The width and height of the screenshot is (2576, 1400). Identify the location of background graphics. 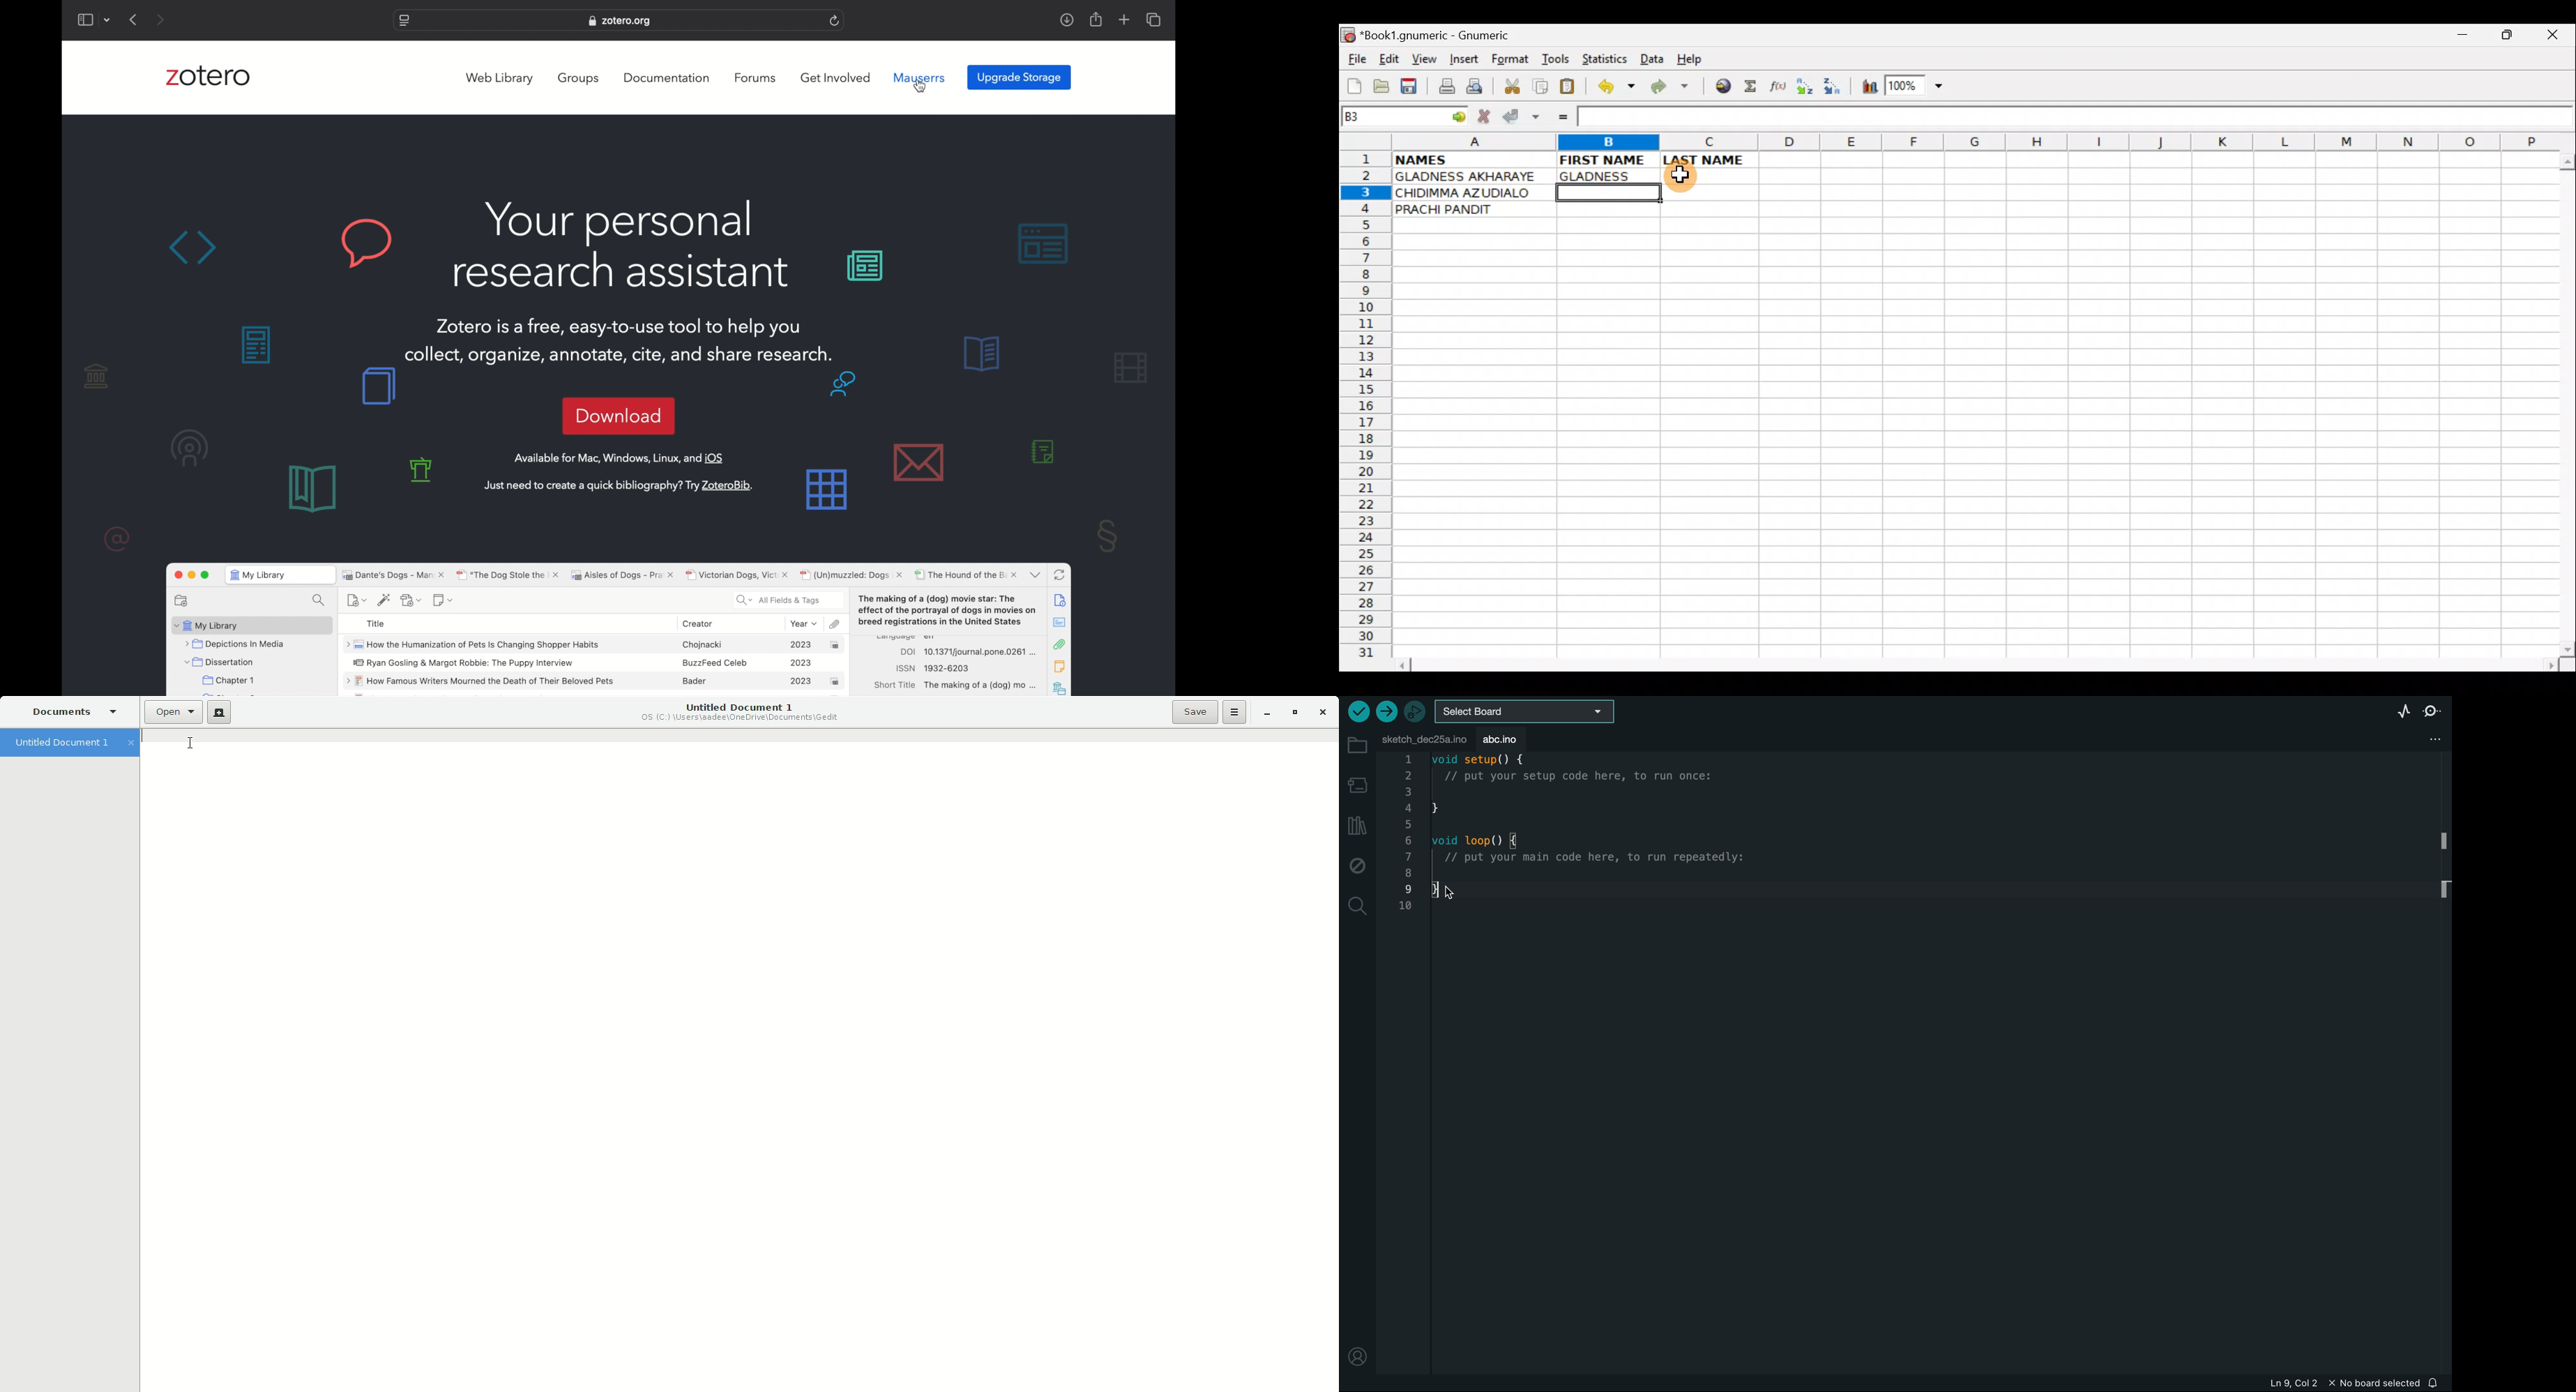
(357, 486).